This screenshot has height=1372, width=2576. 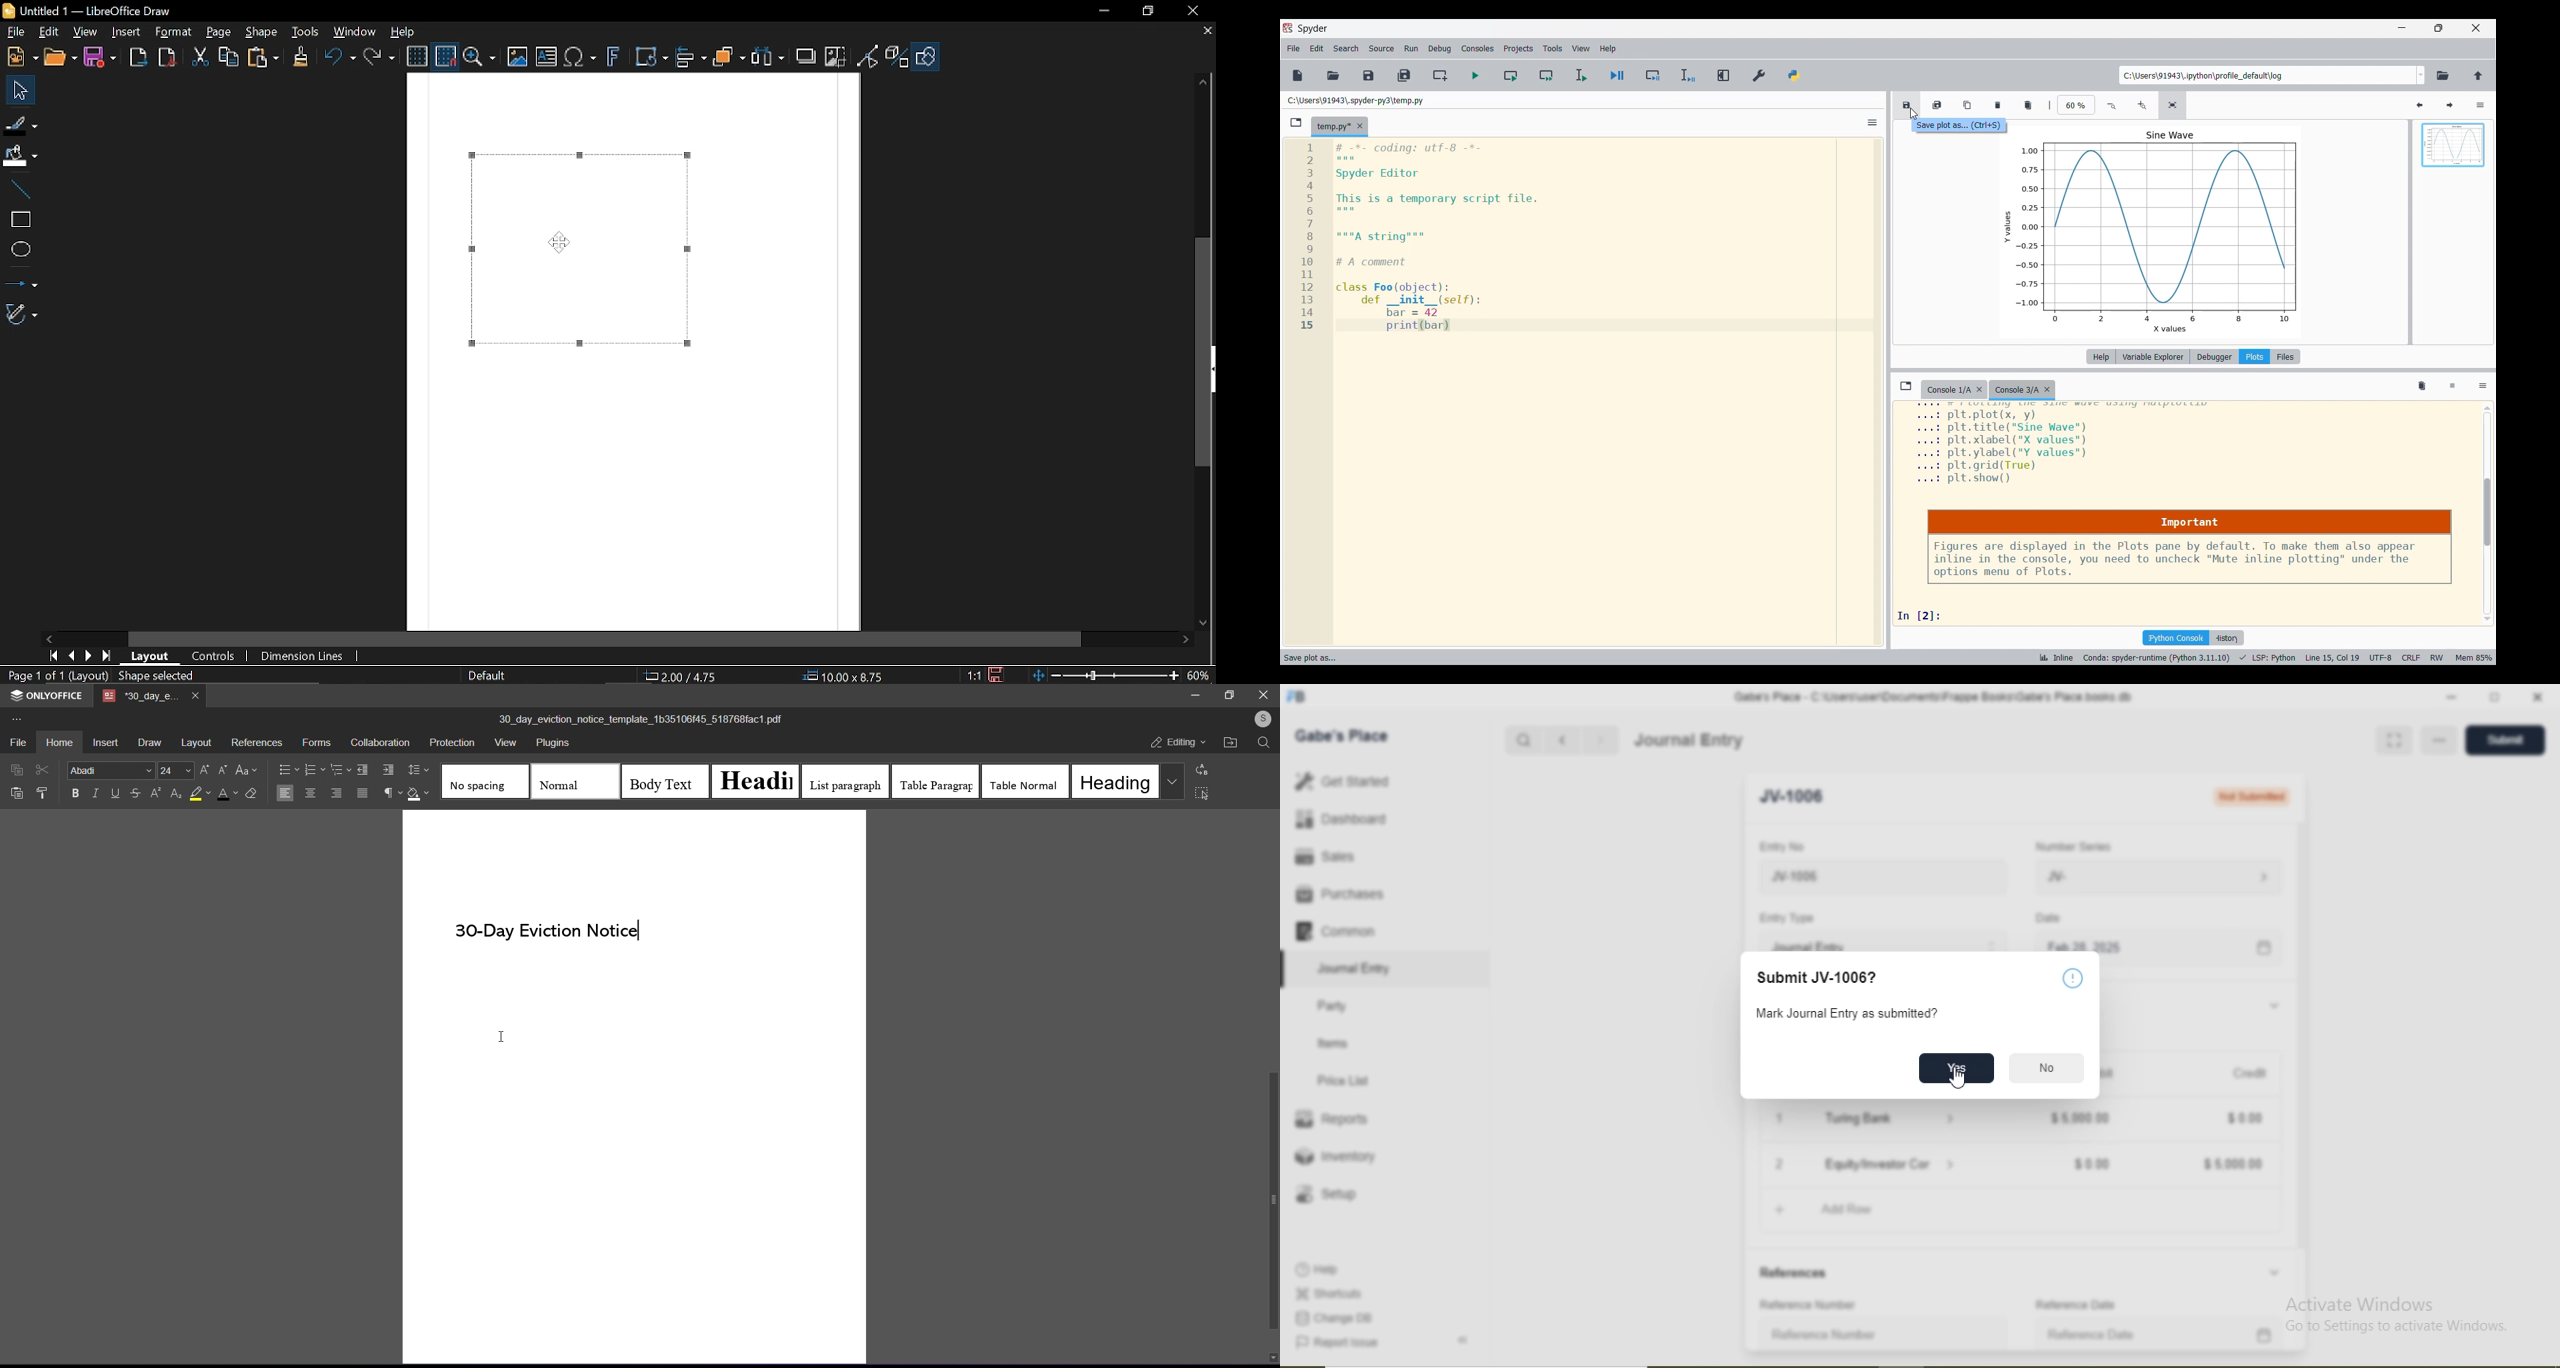 I want to click on Close interface, so click(x=2476, y=28).